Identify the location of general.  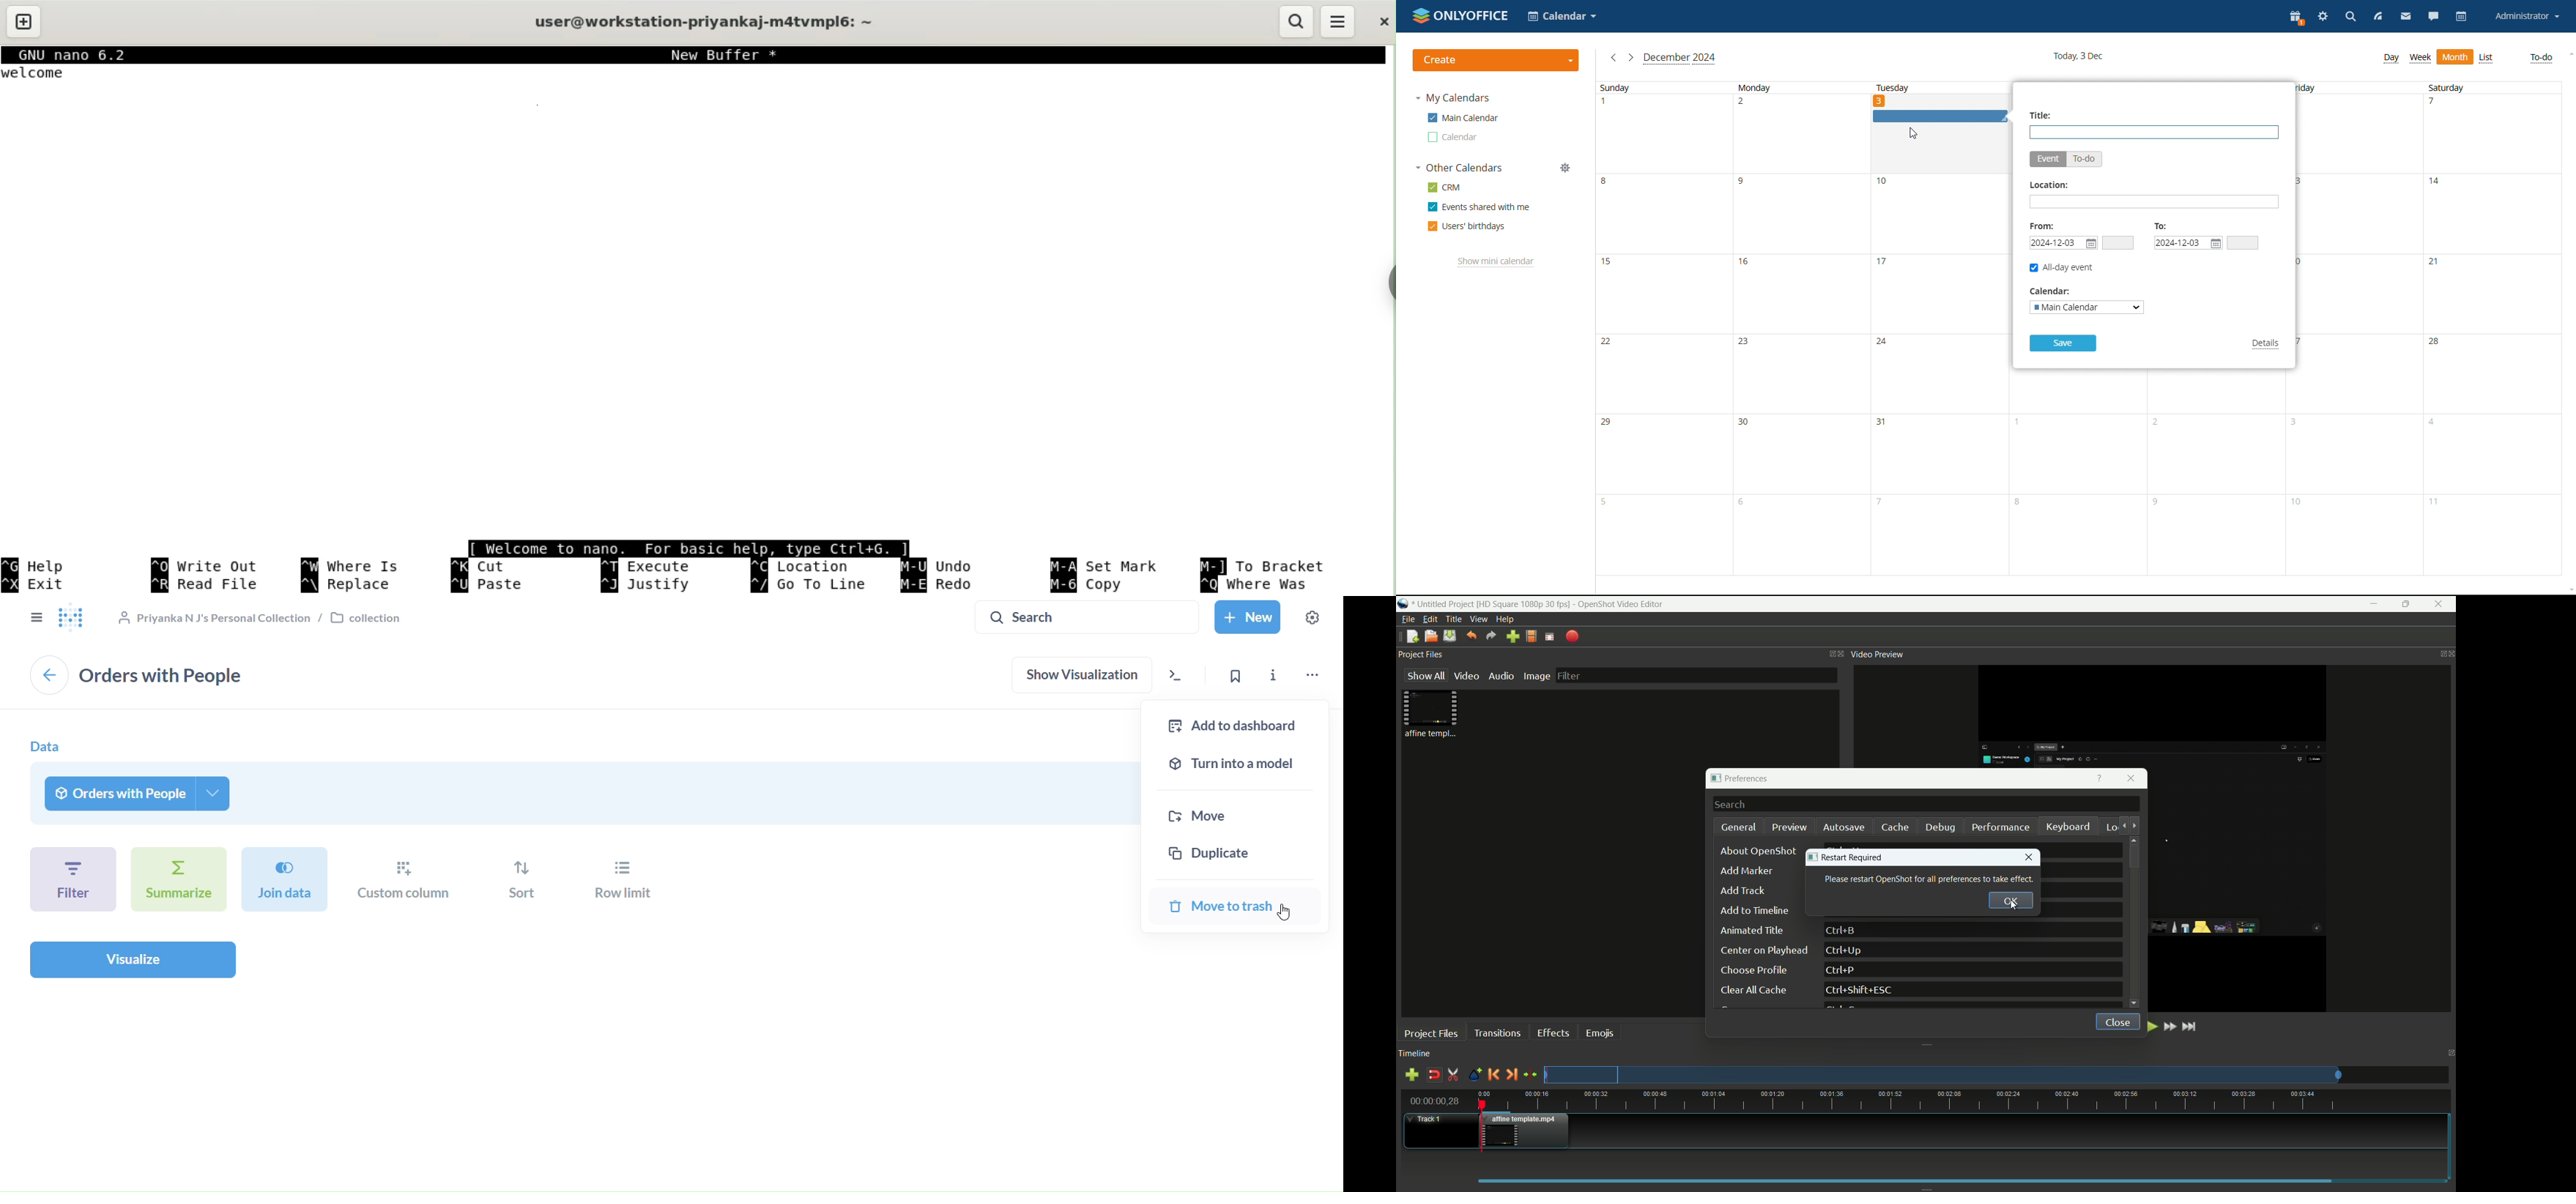
(1739, 827).